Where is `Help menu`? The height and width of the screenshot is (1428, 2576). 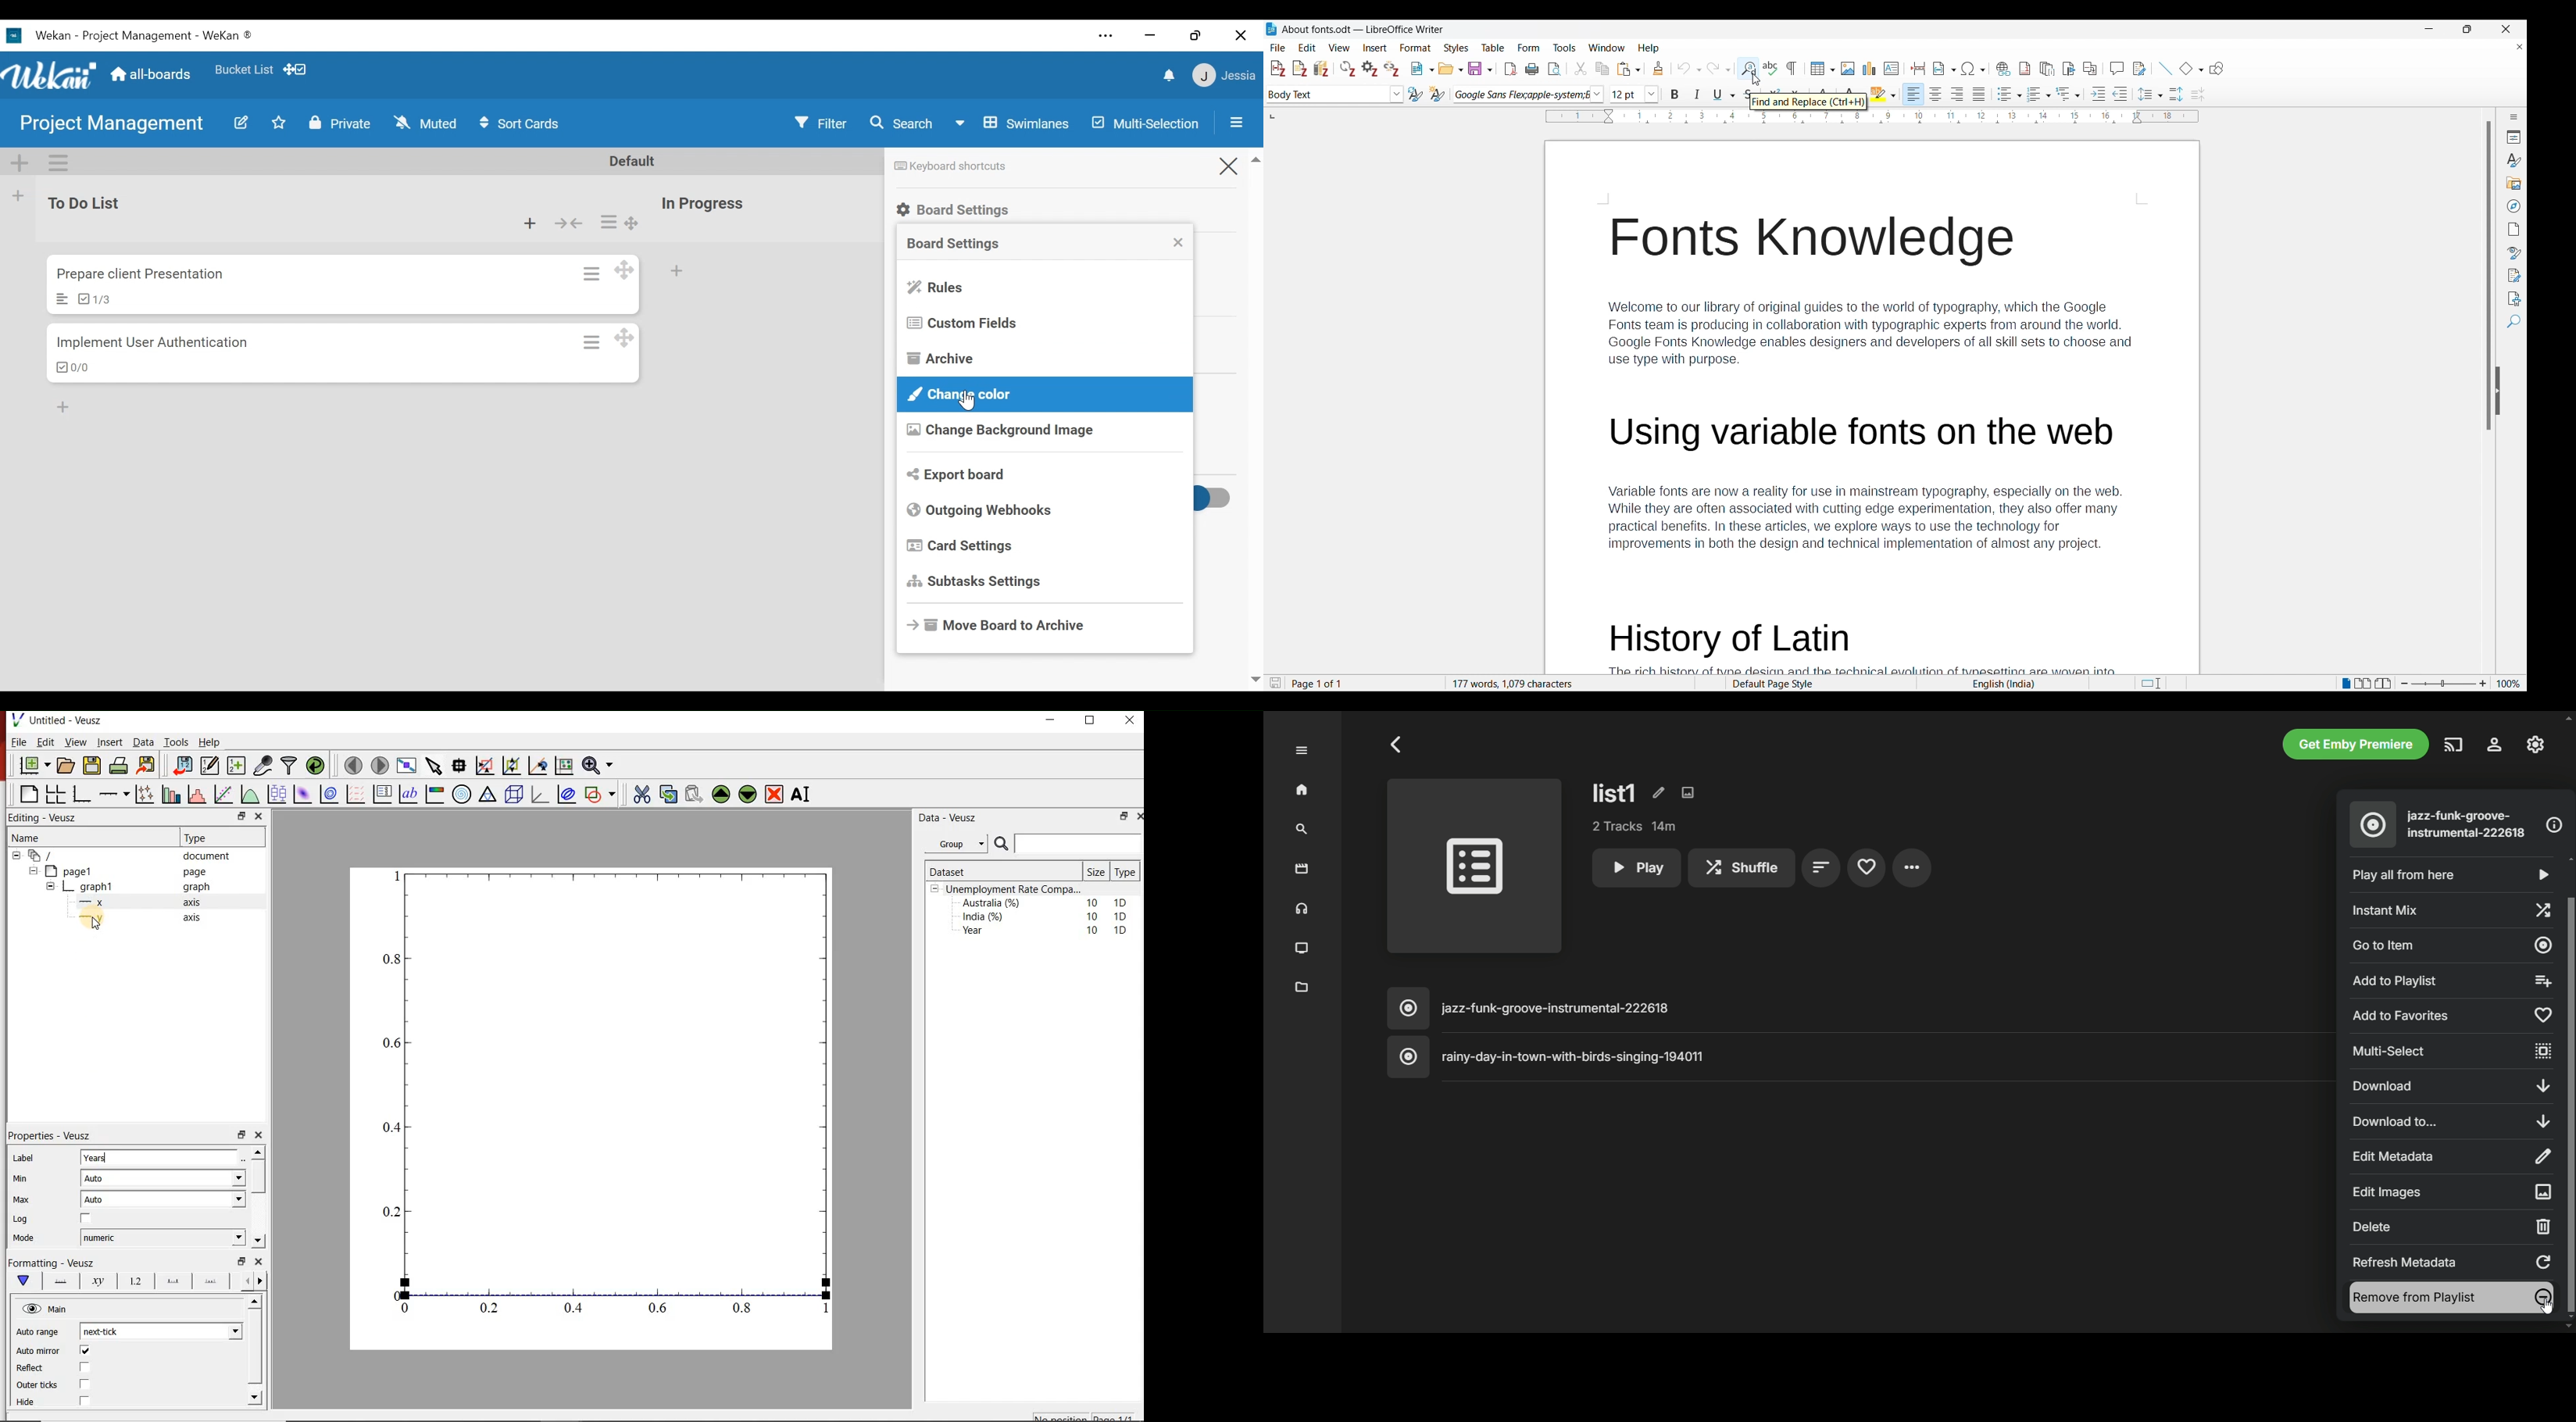 Help menu is located at coordinates (1649, 48).